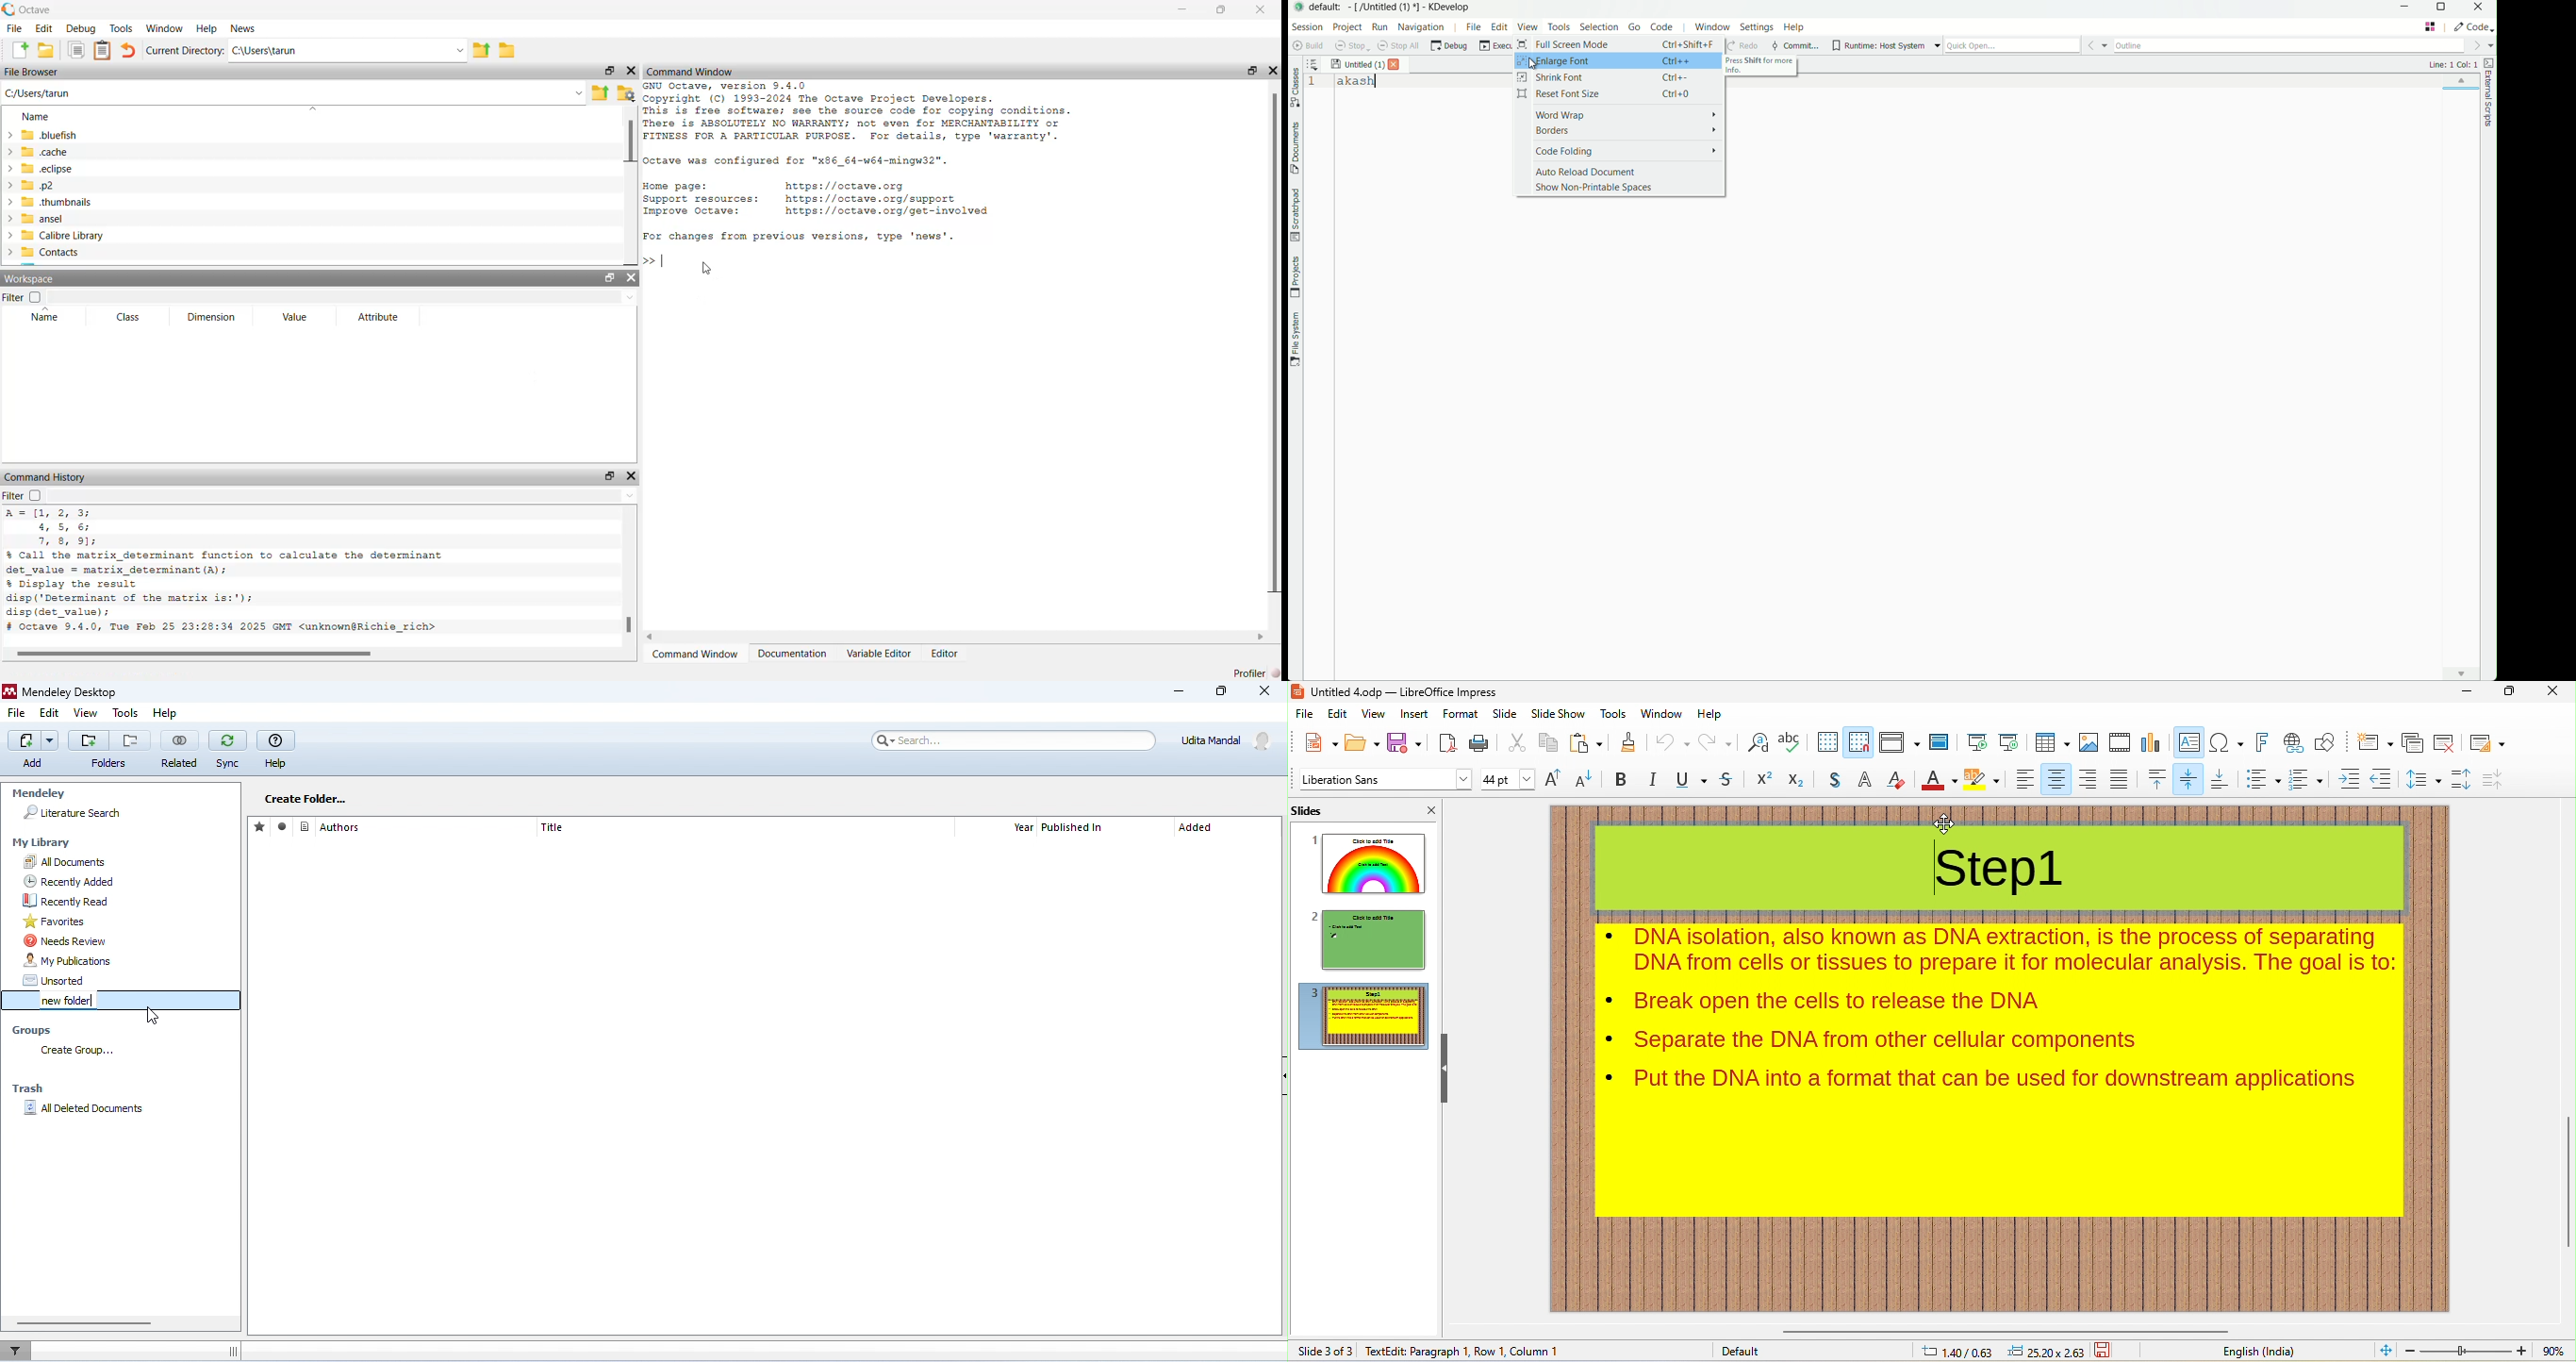 Image resolution: width=2576 pixels, height=1372 pixels. What do you see at coordinates (305, 798) in the screenshot?
I see `create folder` at bounding box center [305, 798].